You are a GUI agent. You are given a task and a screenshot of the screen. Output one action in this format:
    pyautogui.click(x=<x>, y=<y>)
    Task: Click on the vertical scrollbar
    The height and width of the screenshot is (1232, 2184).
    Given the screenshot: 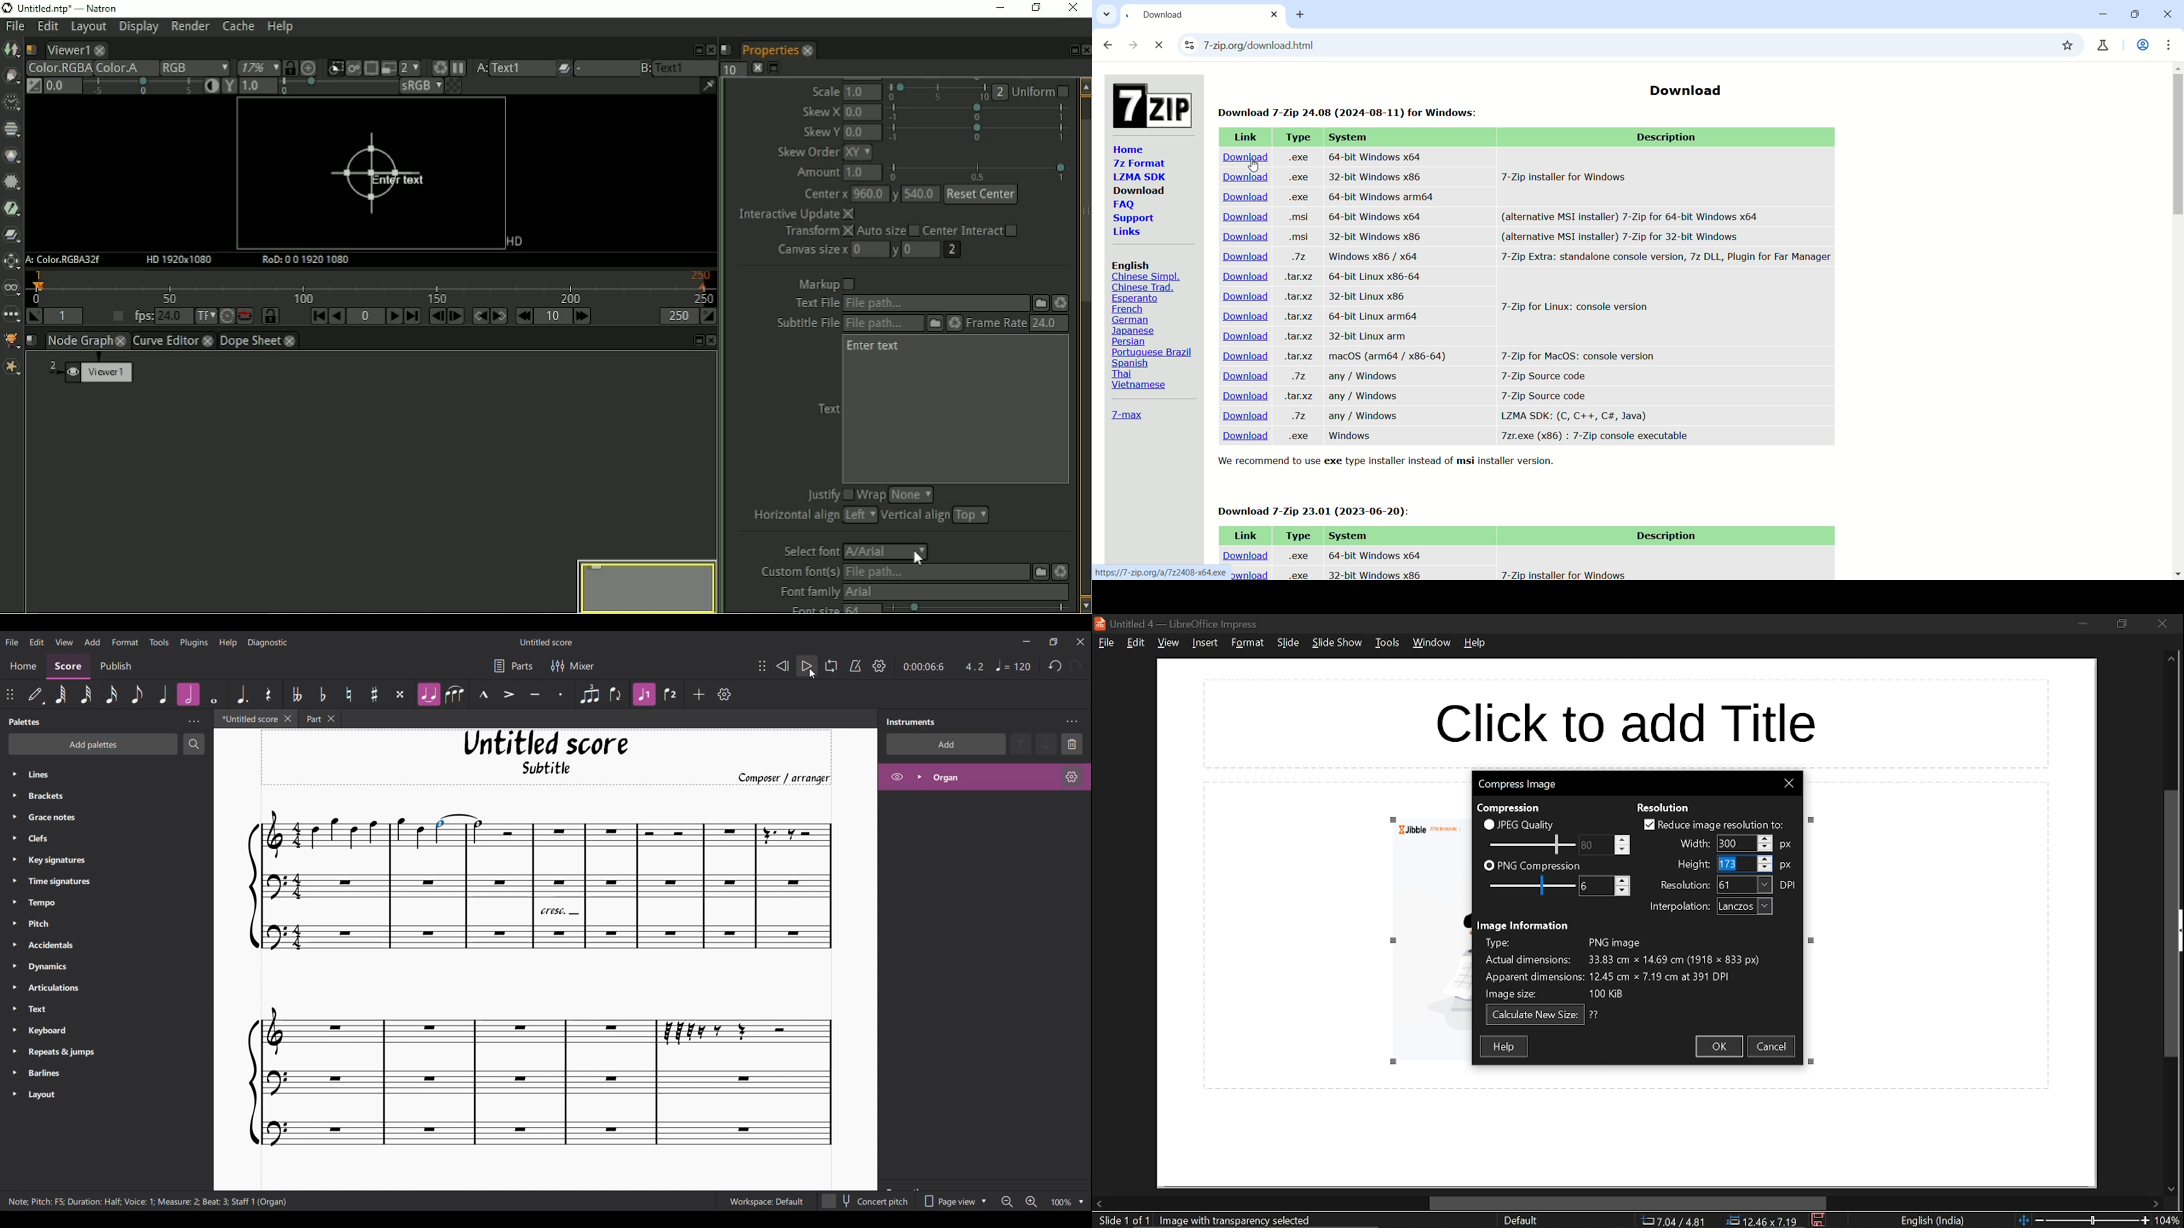 What is the action you would take?
    pyautogui.click(x=2172, y=924)
    